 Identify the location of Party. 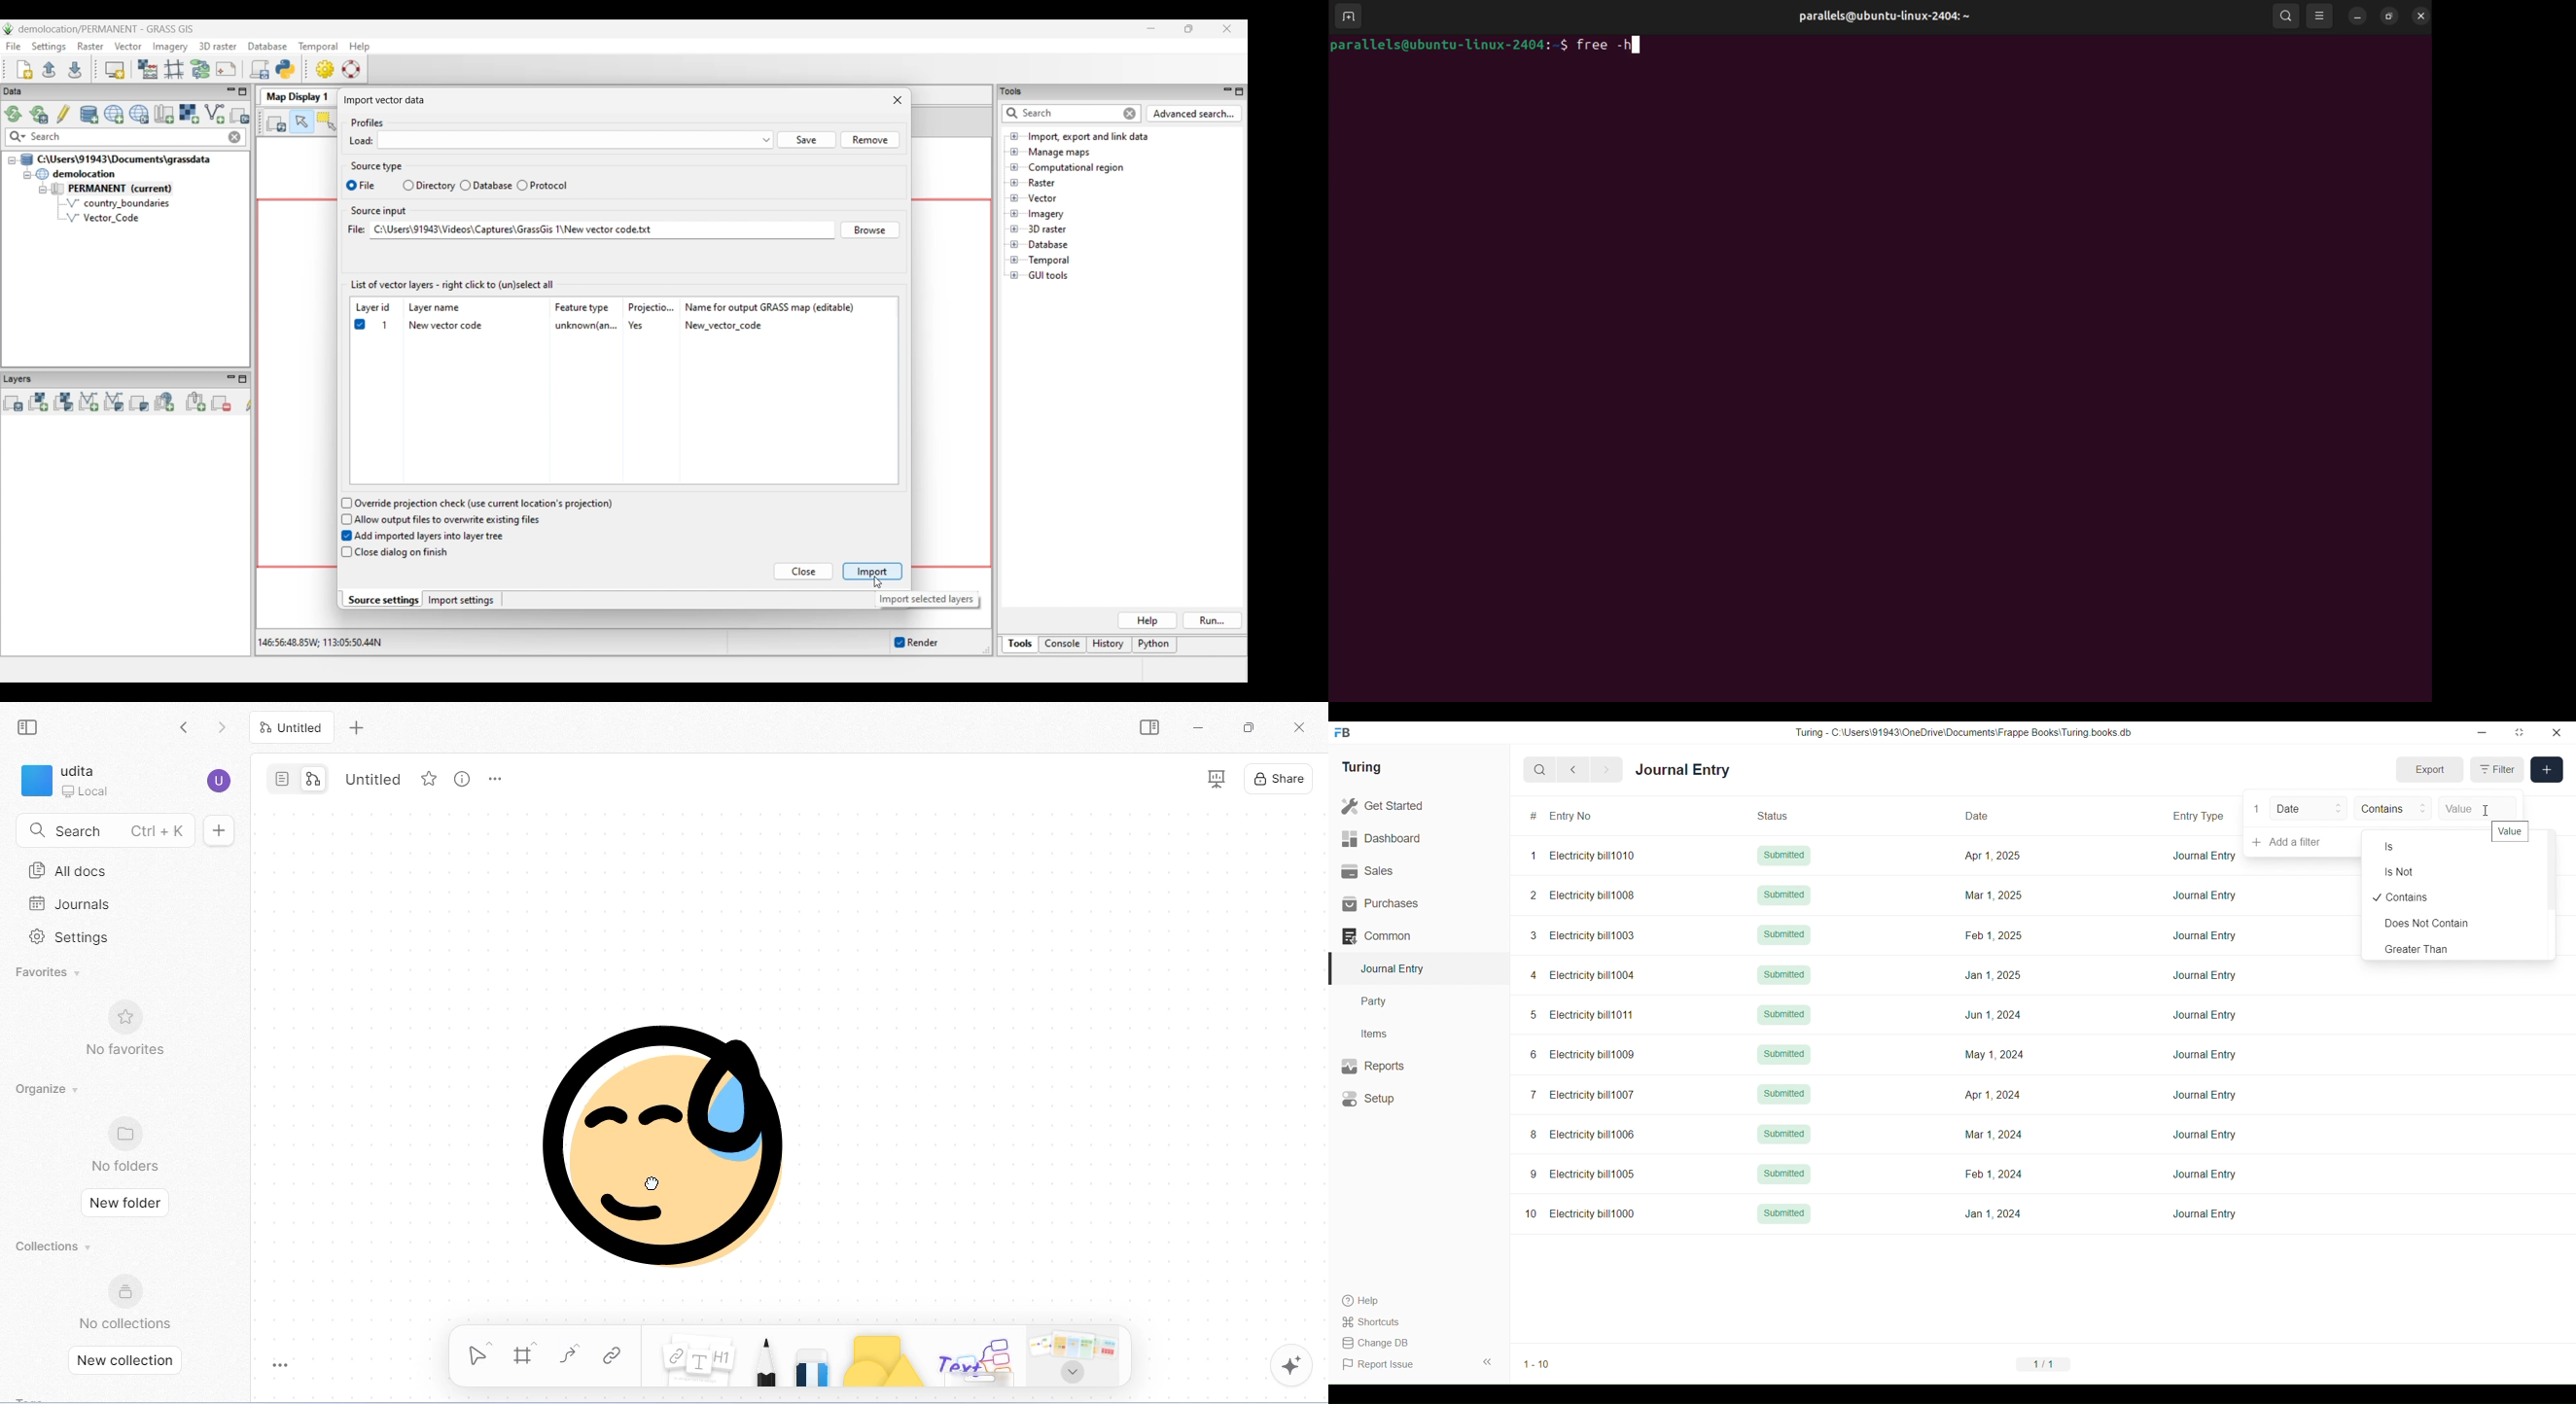
(1419, 1002).